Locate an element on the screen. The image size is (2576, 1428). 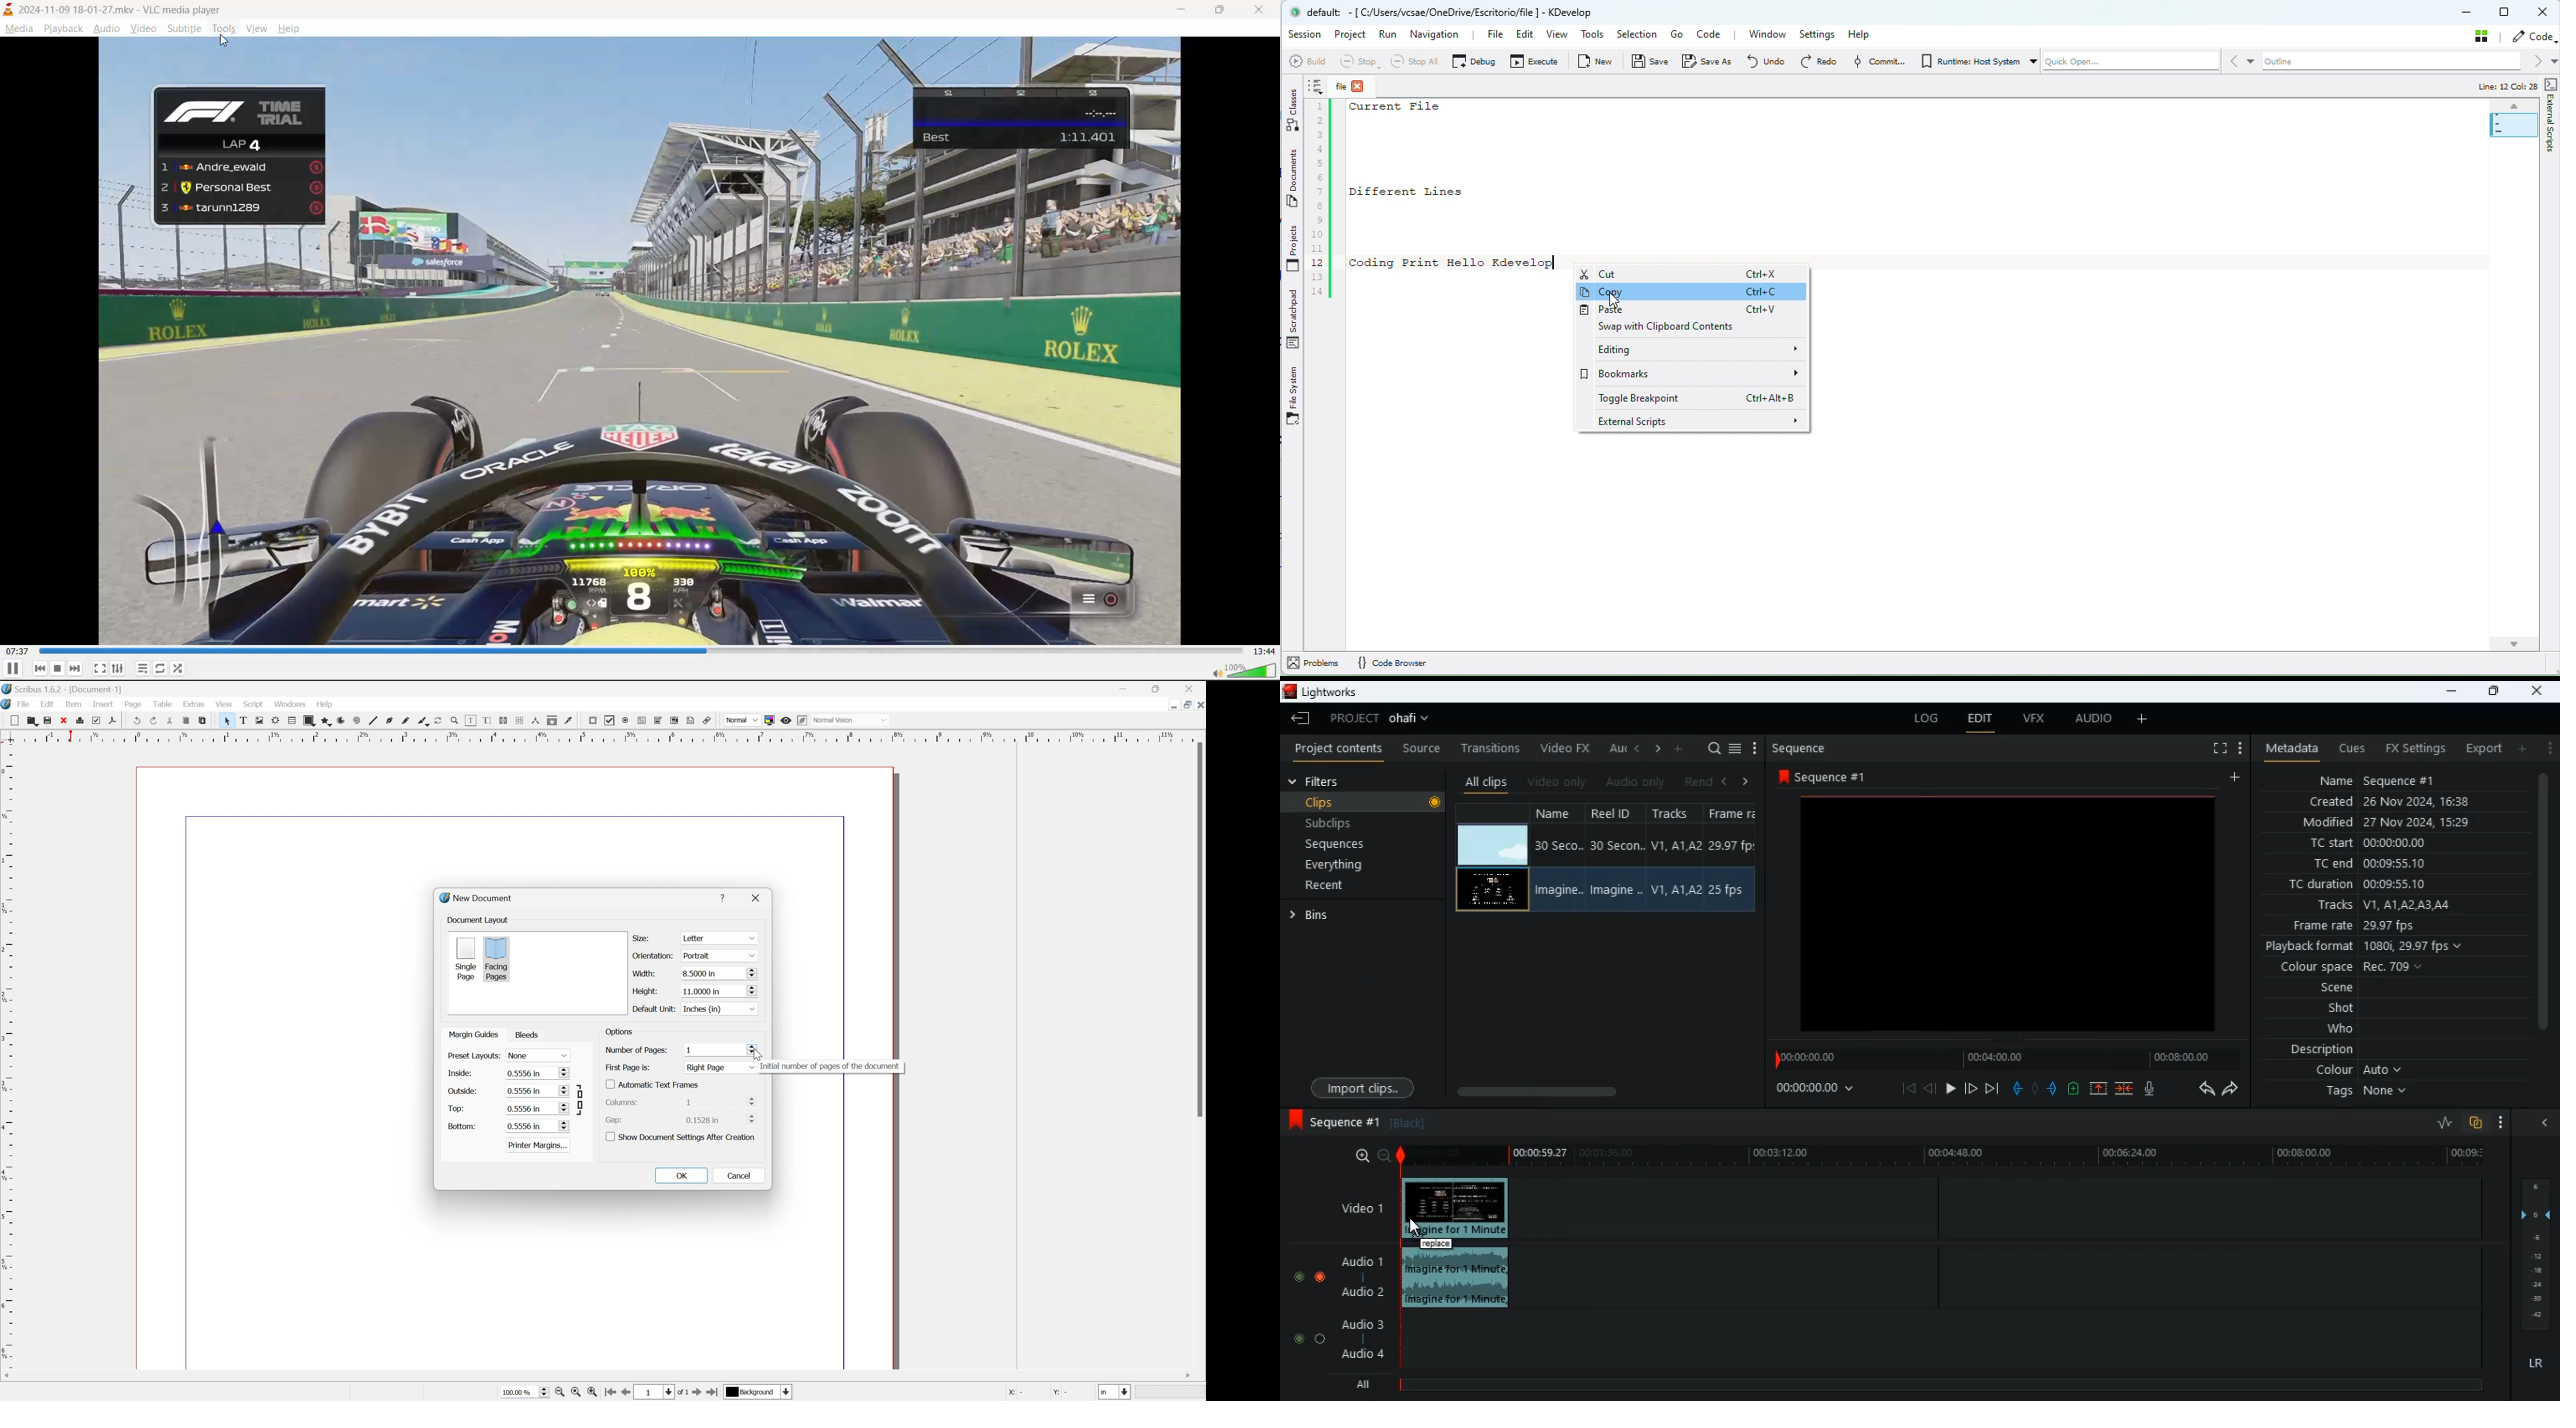
left is located at coordinates (1638, 748).